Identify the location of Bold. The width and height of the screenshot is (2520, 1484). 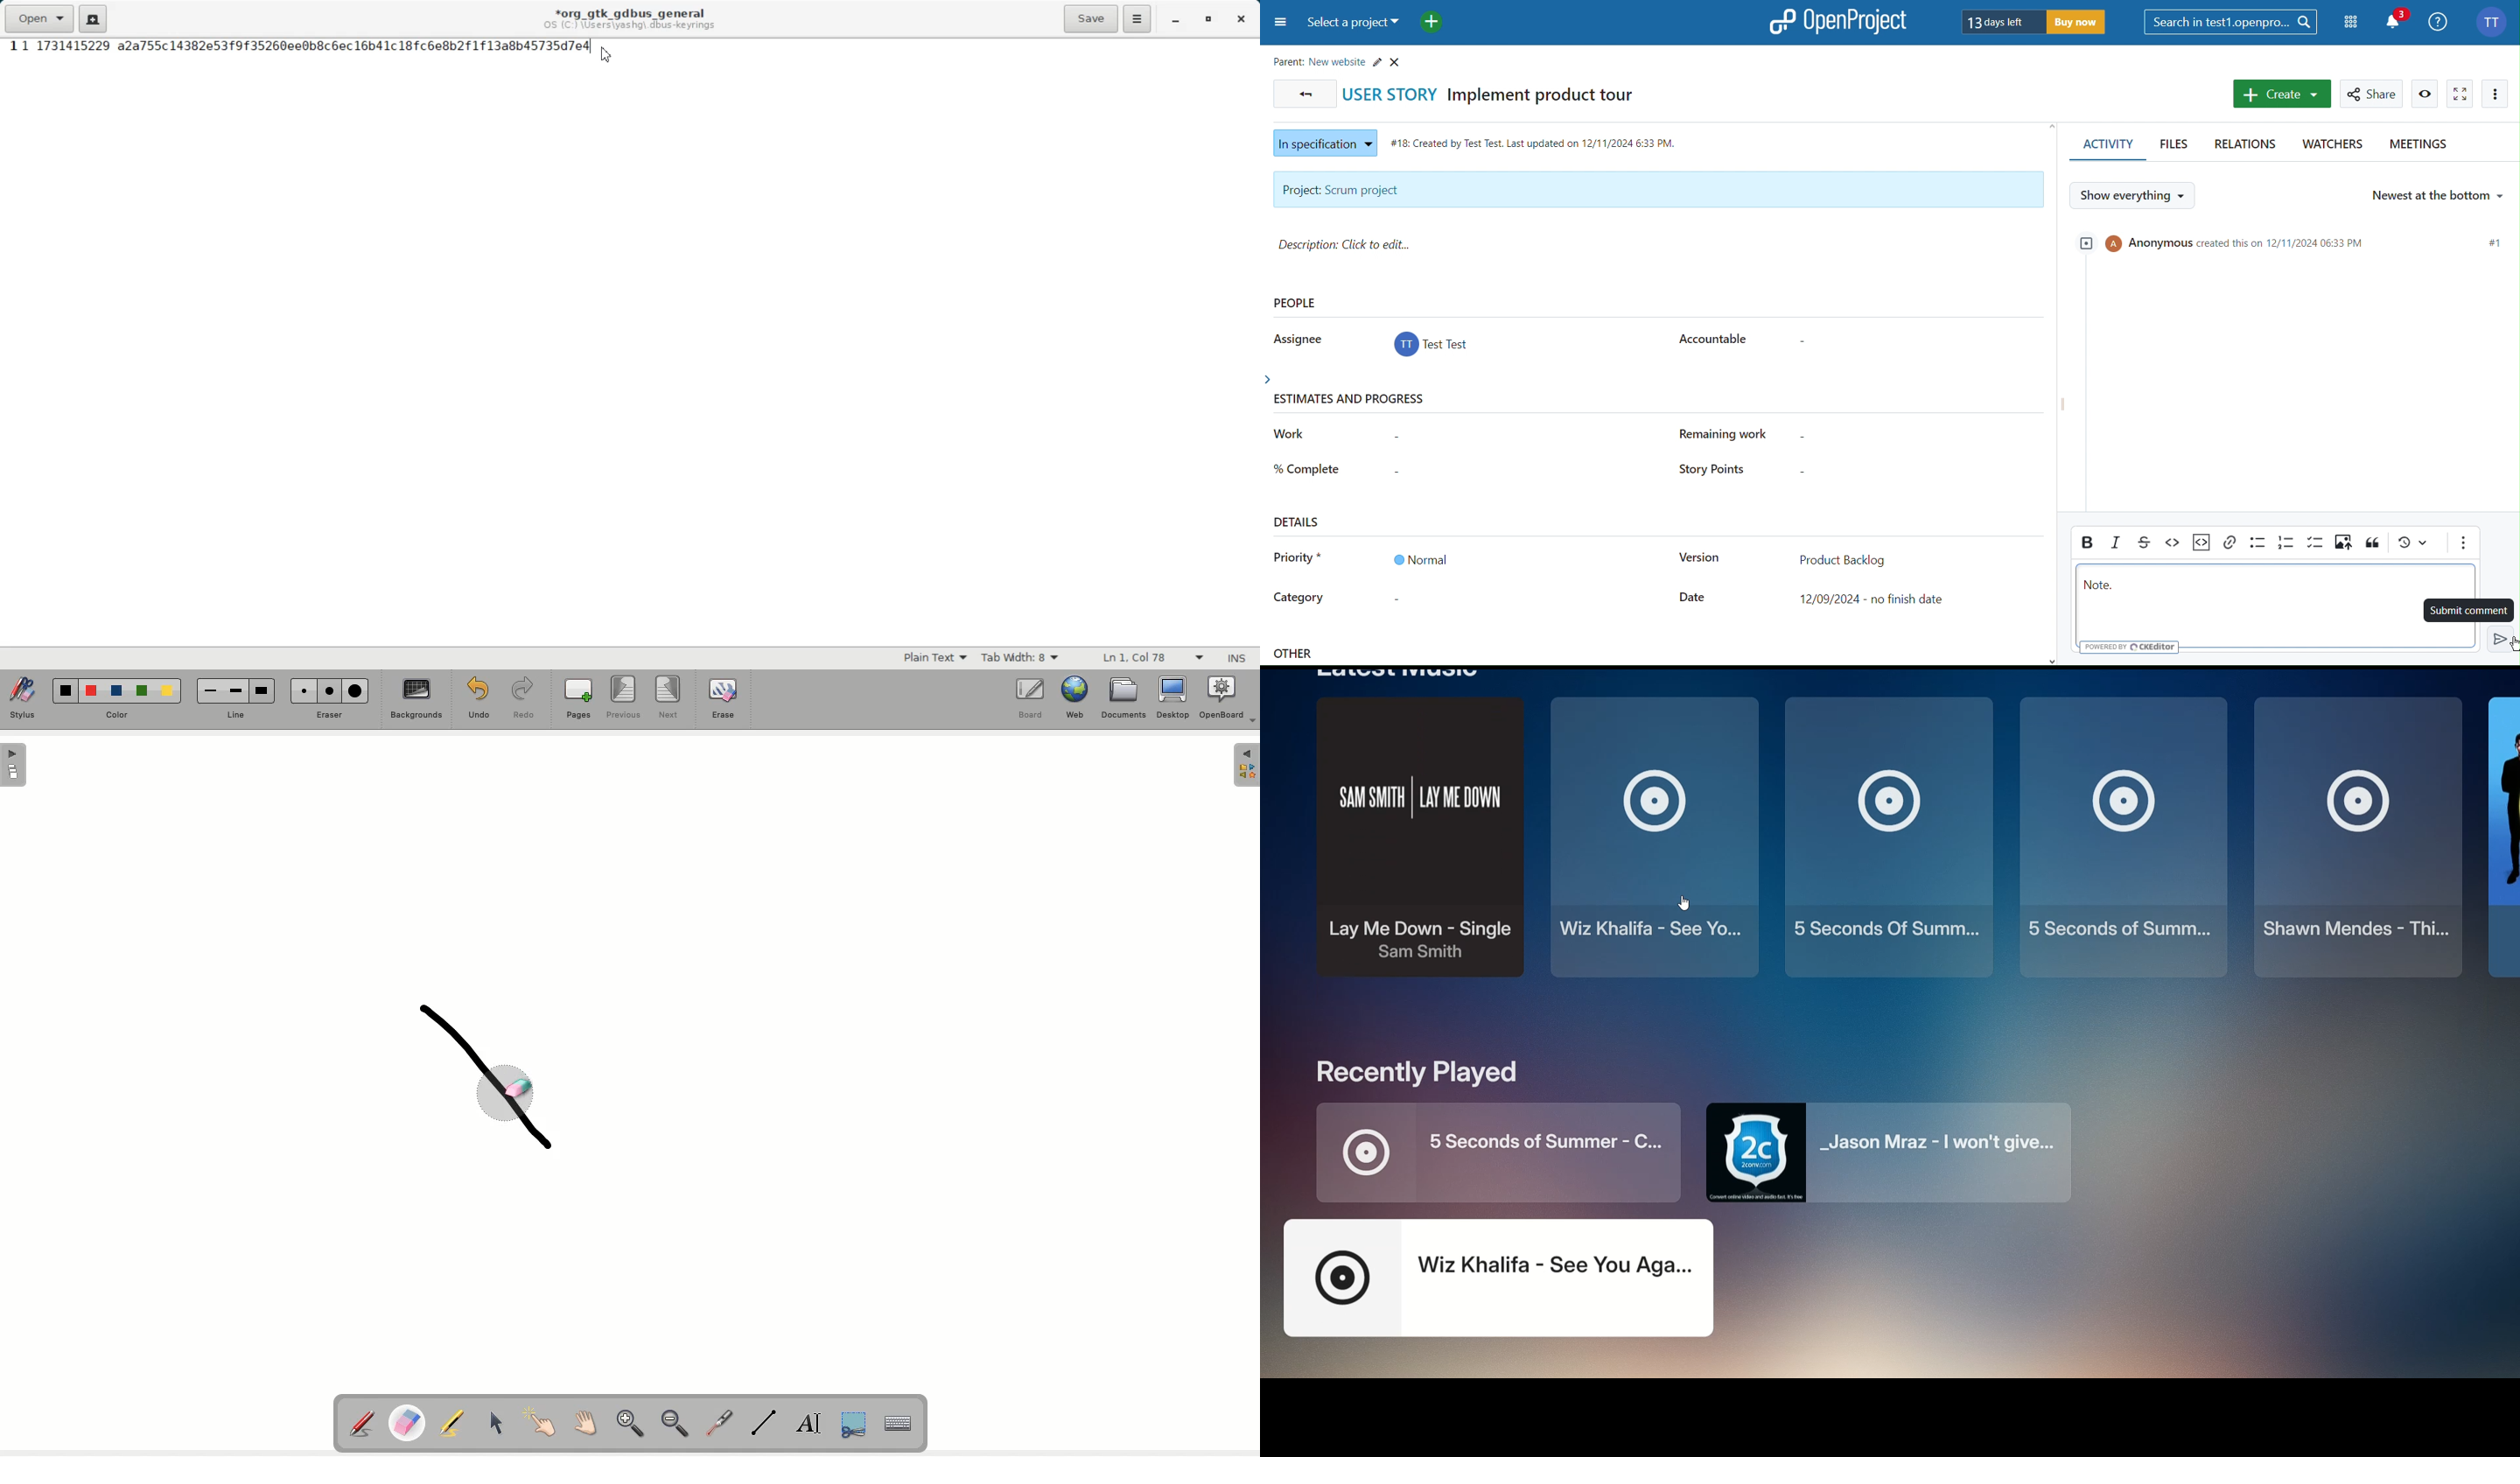
(2086, 542).